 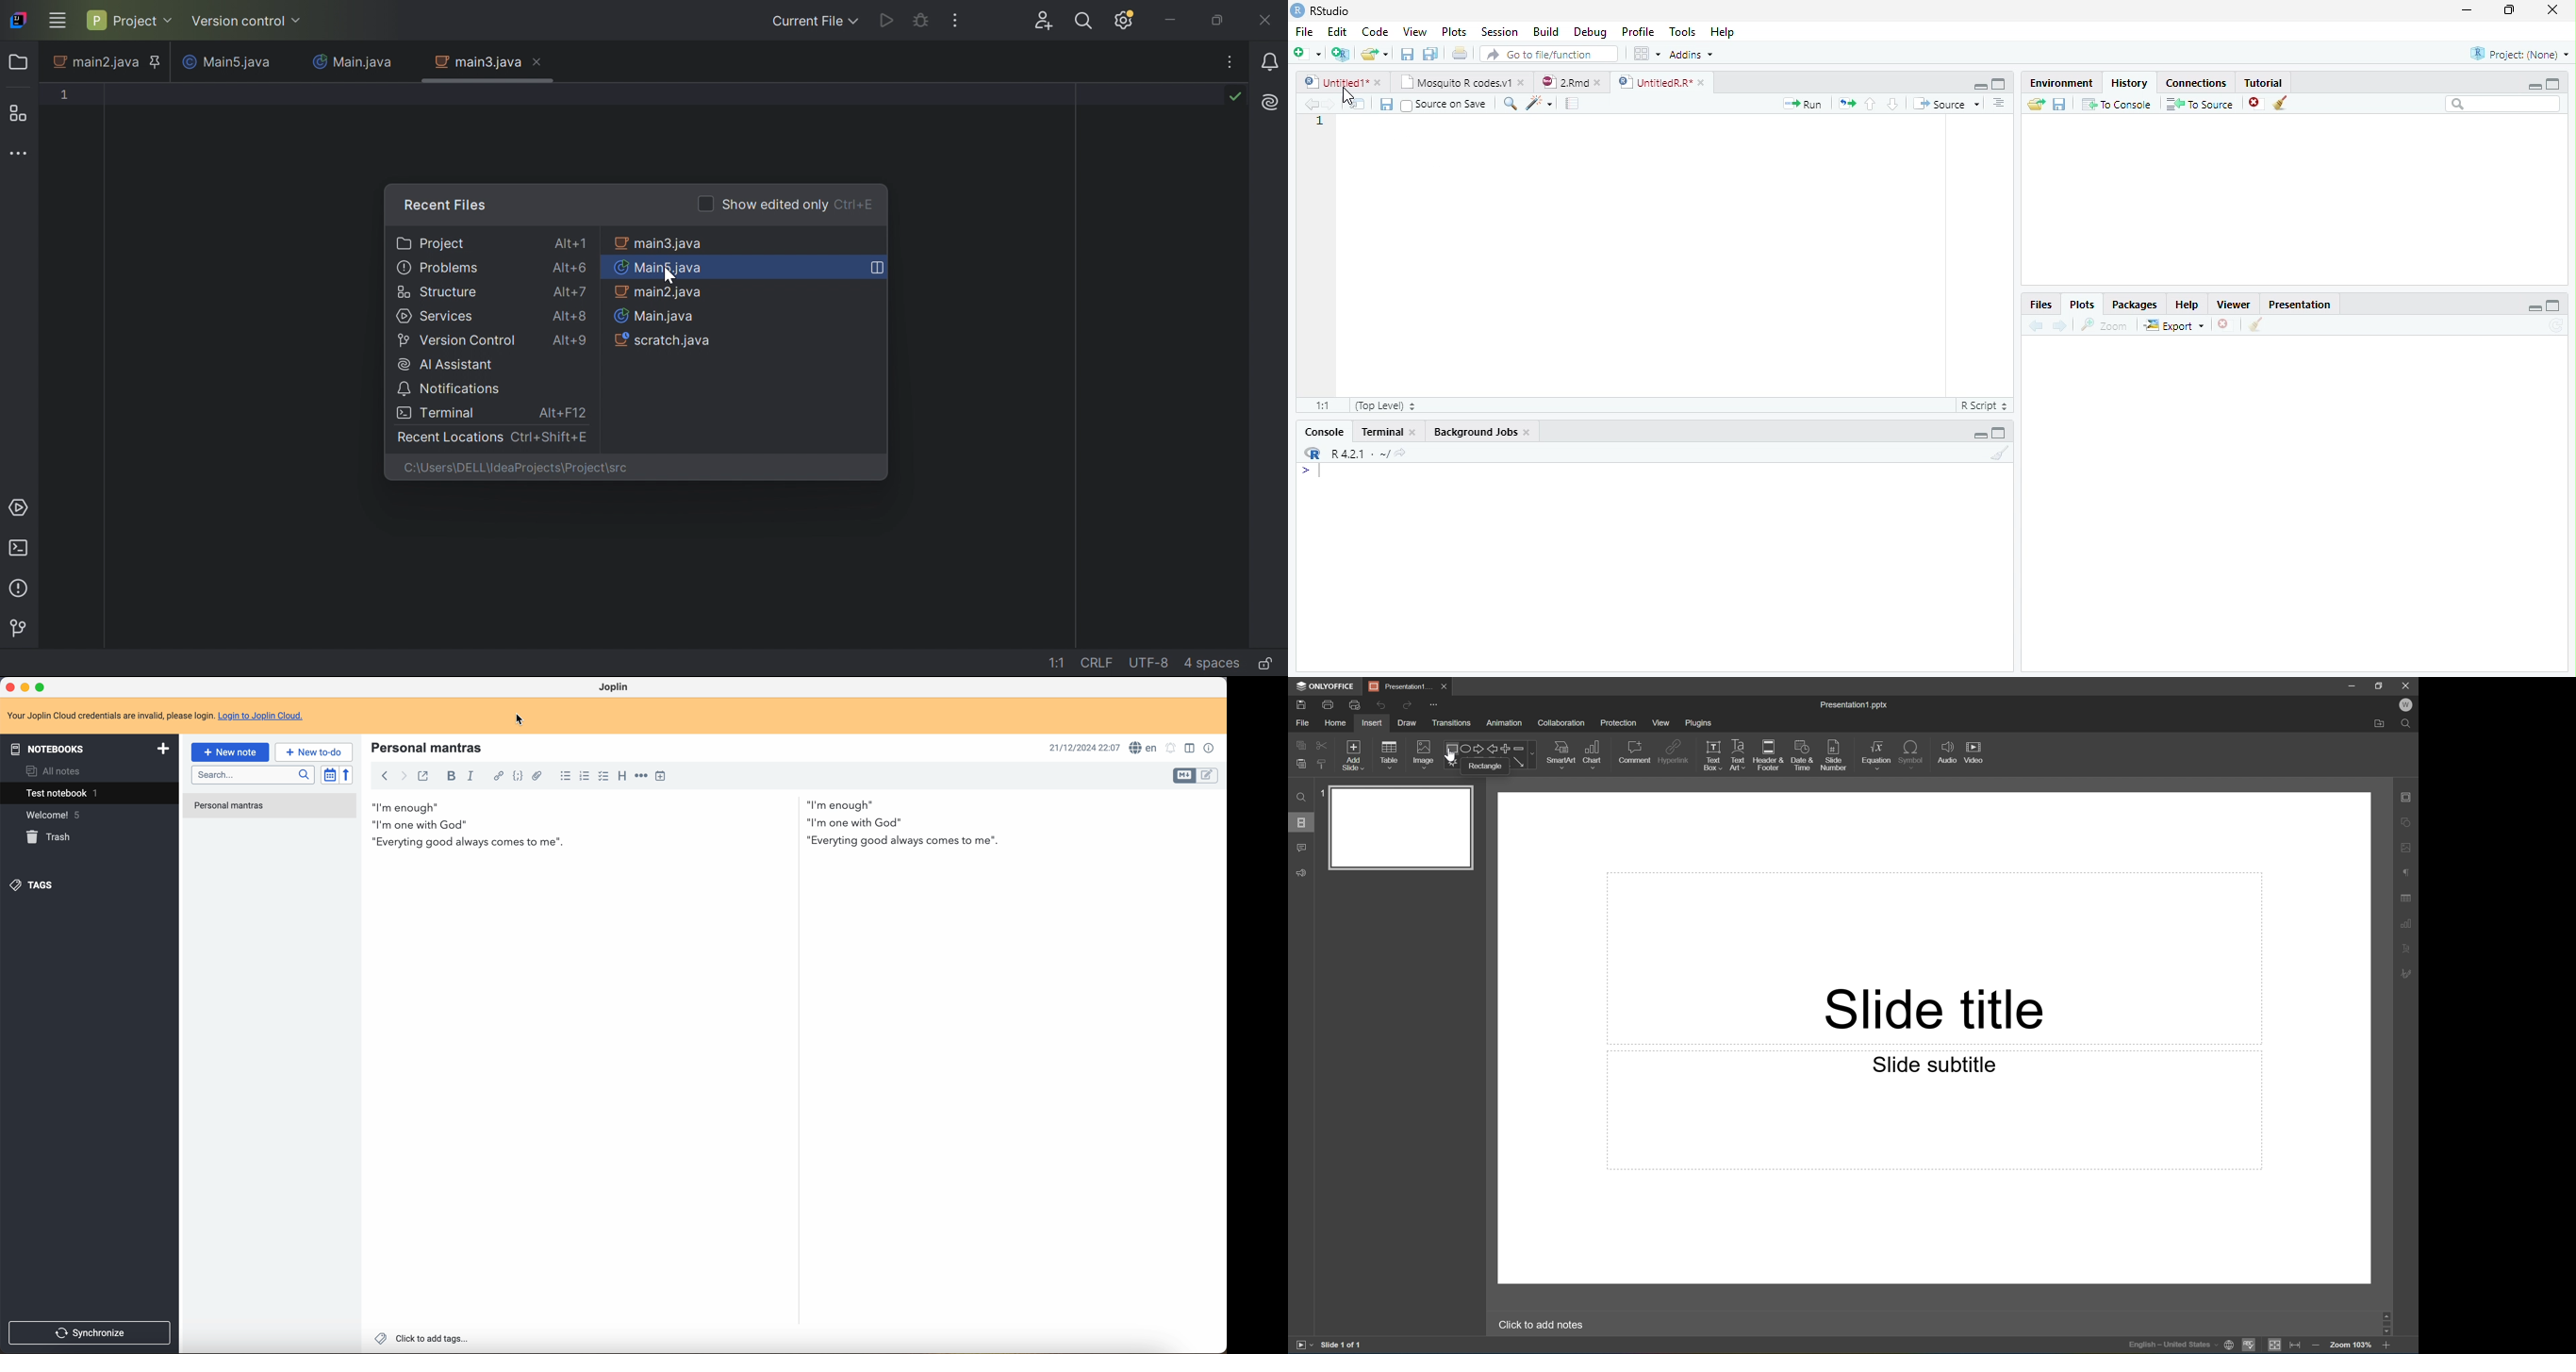 What do you see at coordinates (1682, 31) in the screenshot?
I see `Tools` at bounding box center [1682, 31].